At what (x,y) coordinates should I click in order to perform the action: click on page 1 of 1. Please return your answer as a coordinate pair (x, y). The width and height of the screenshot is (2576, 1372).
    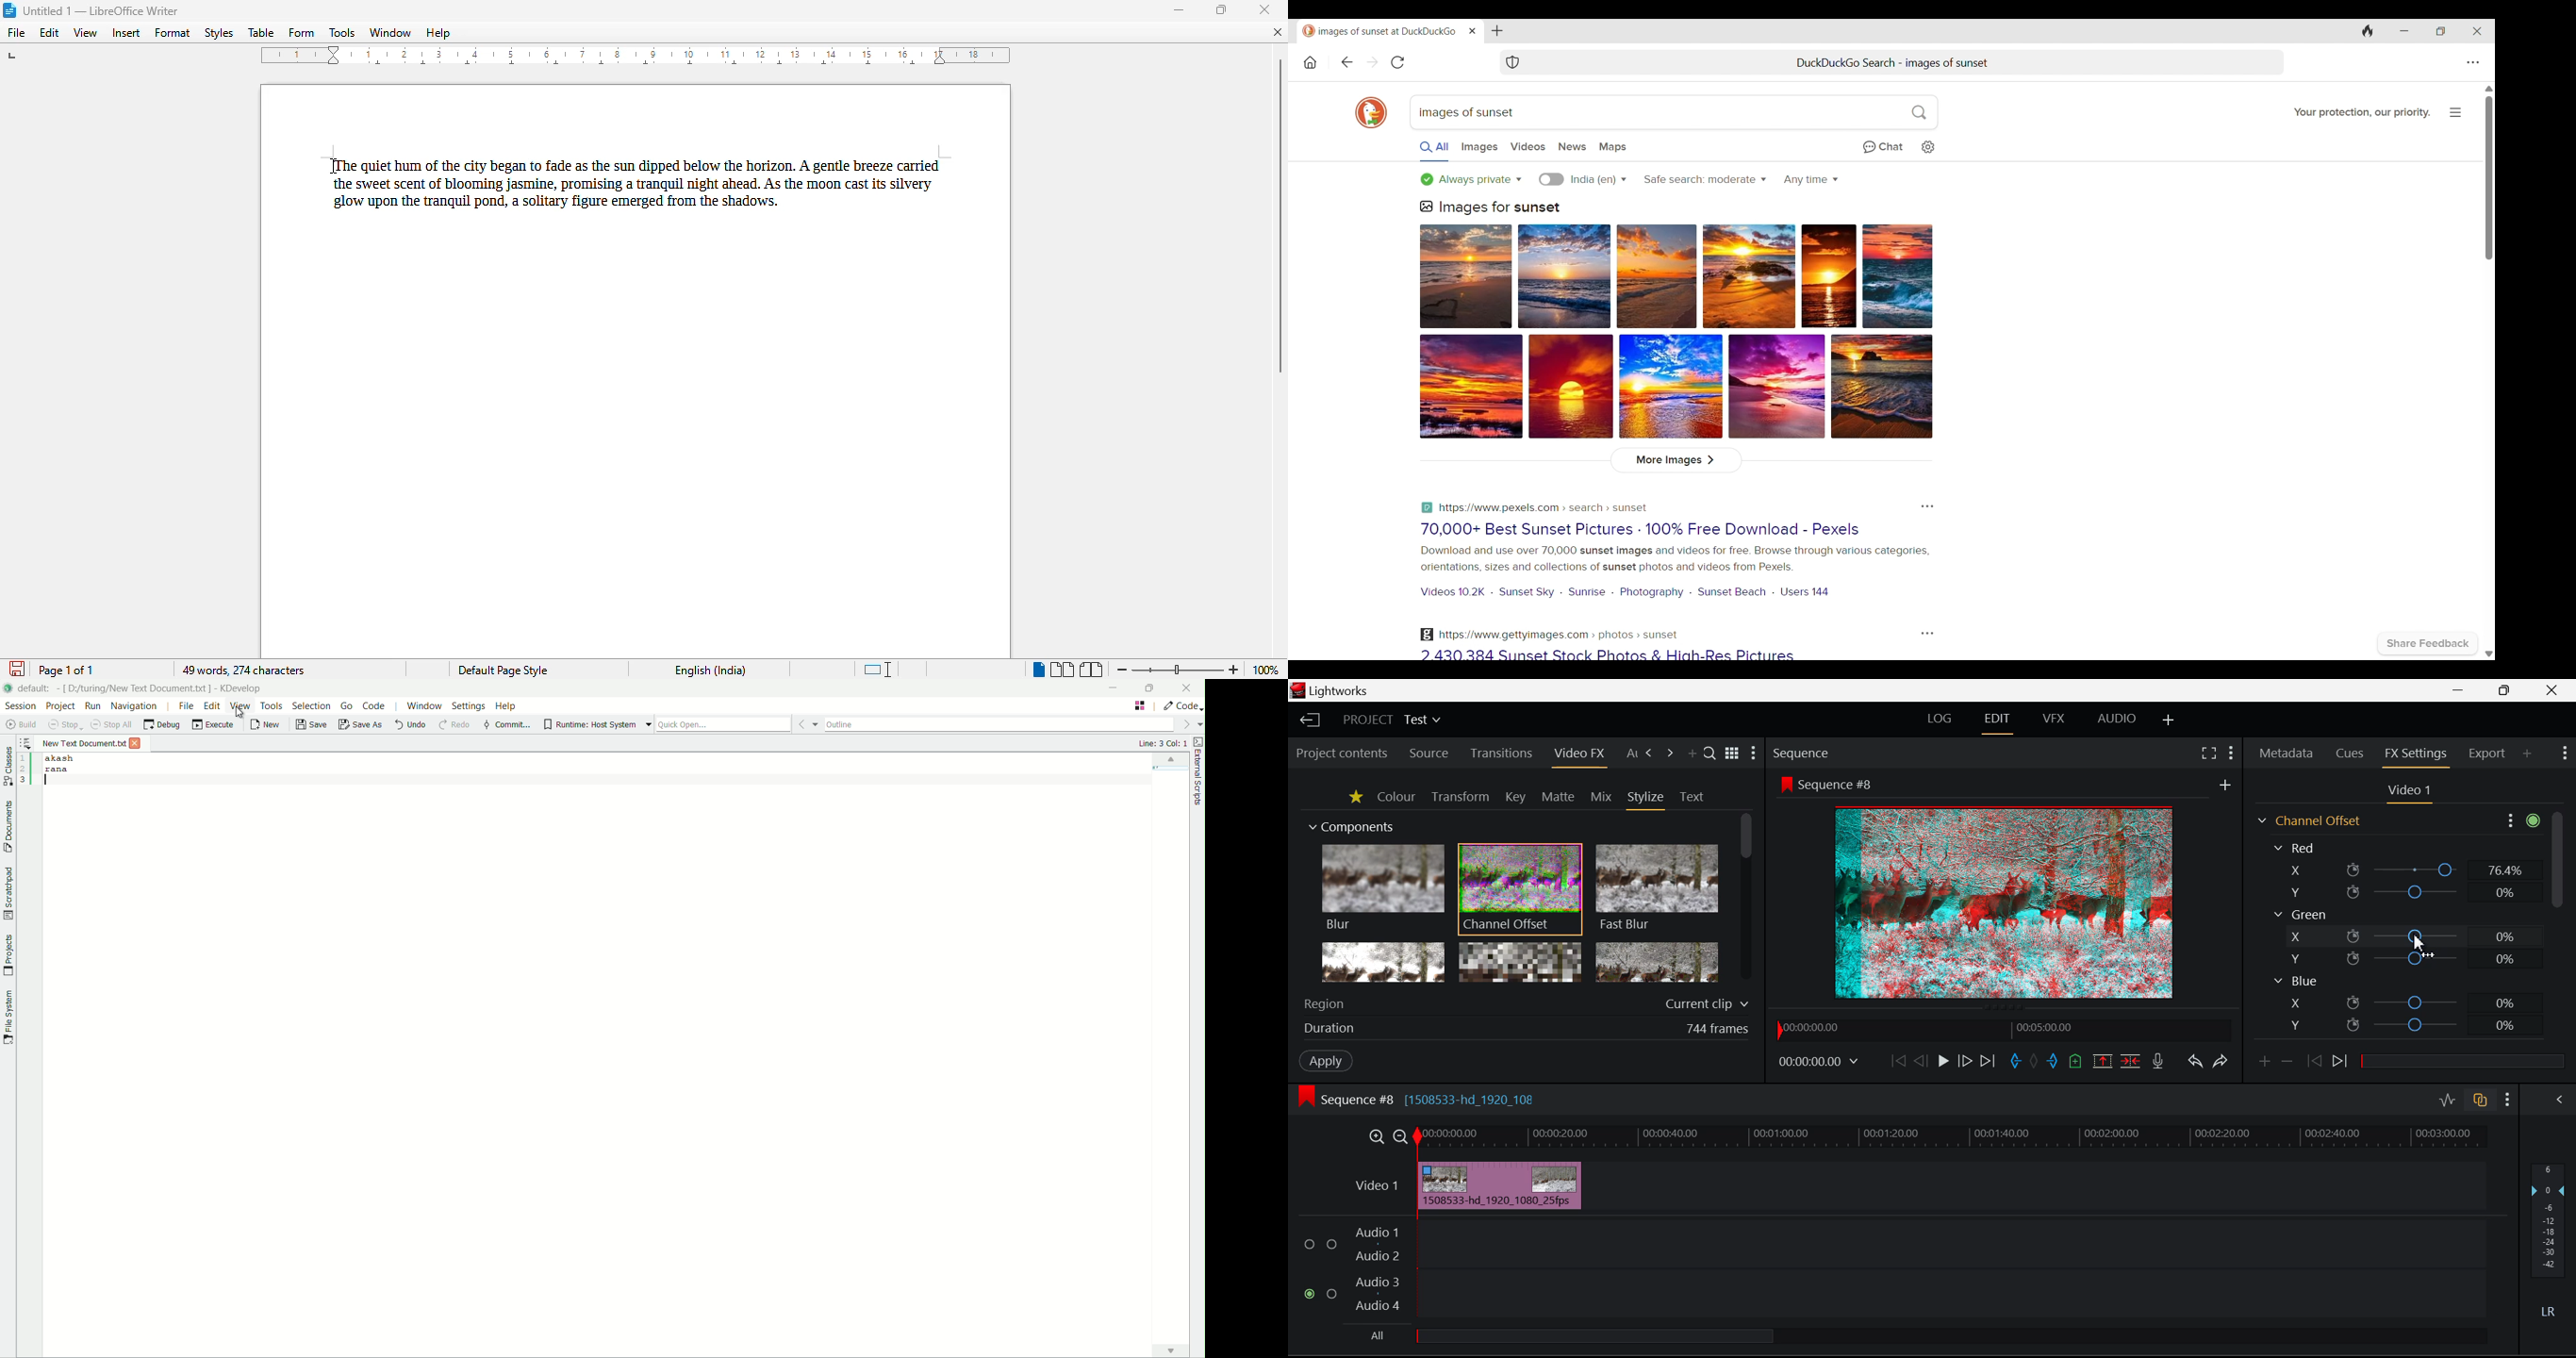
    Looking at the image, I should click on (66, 671).